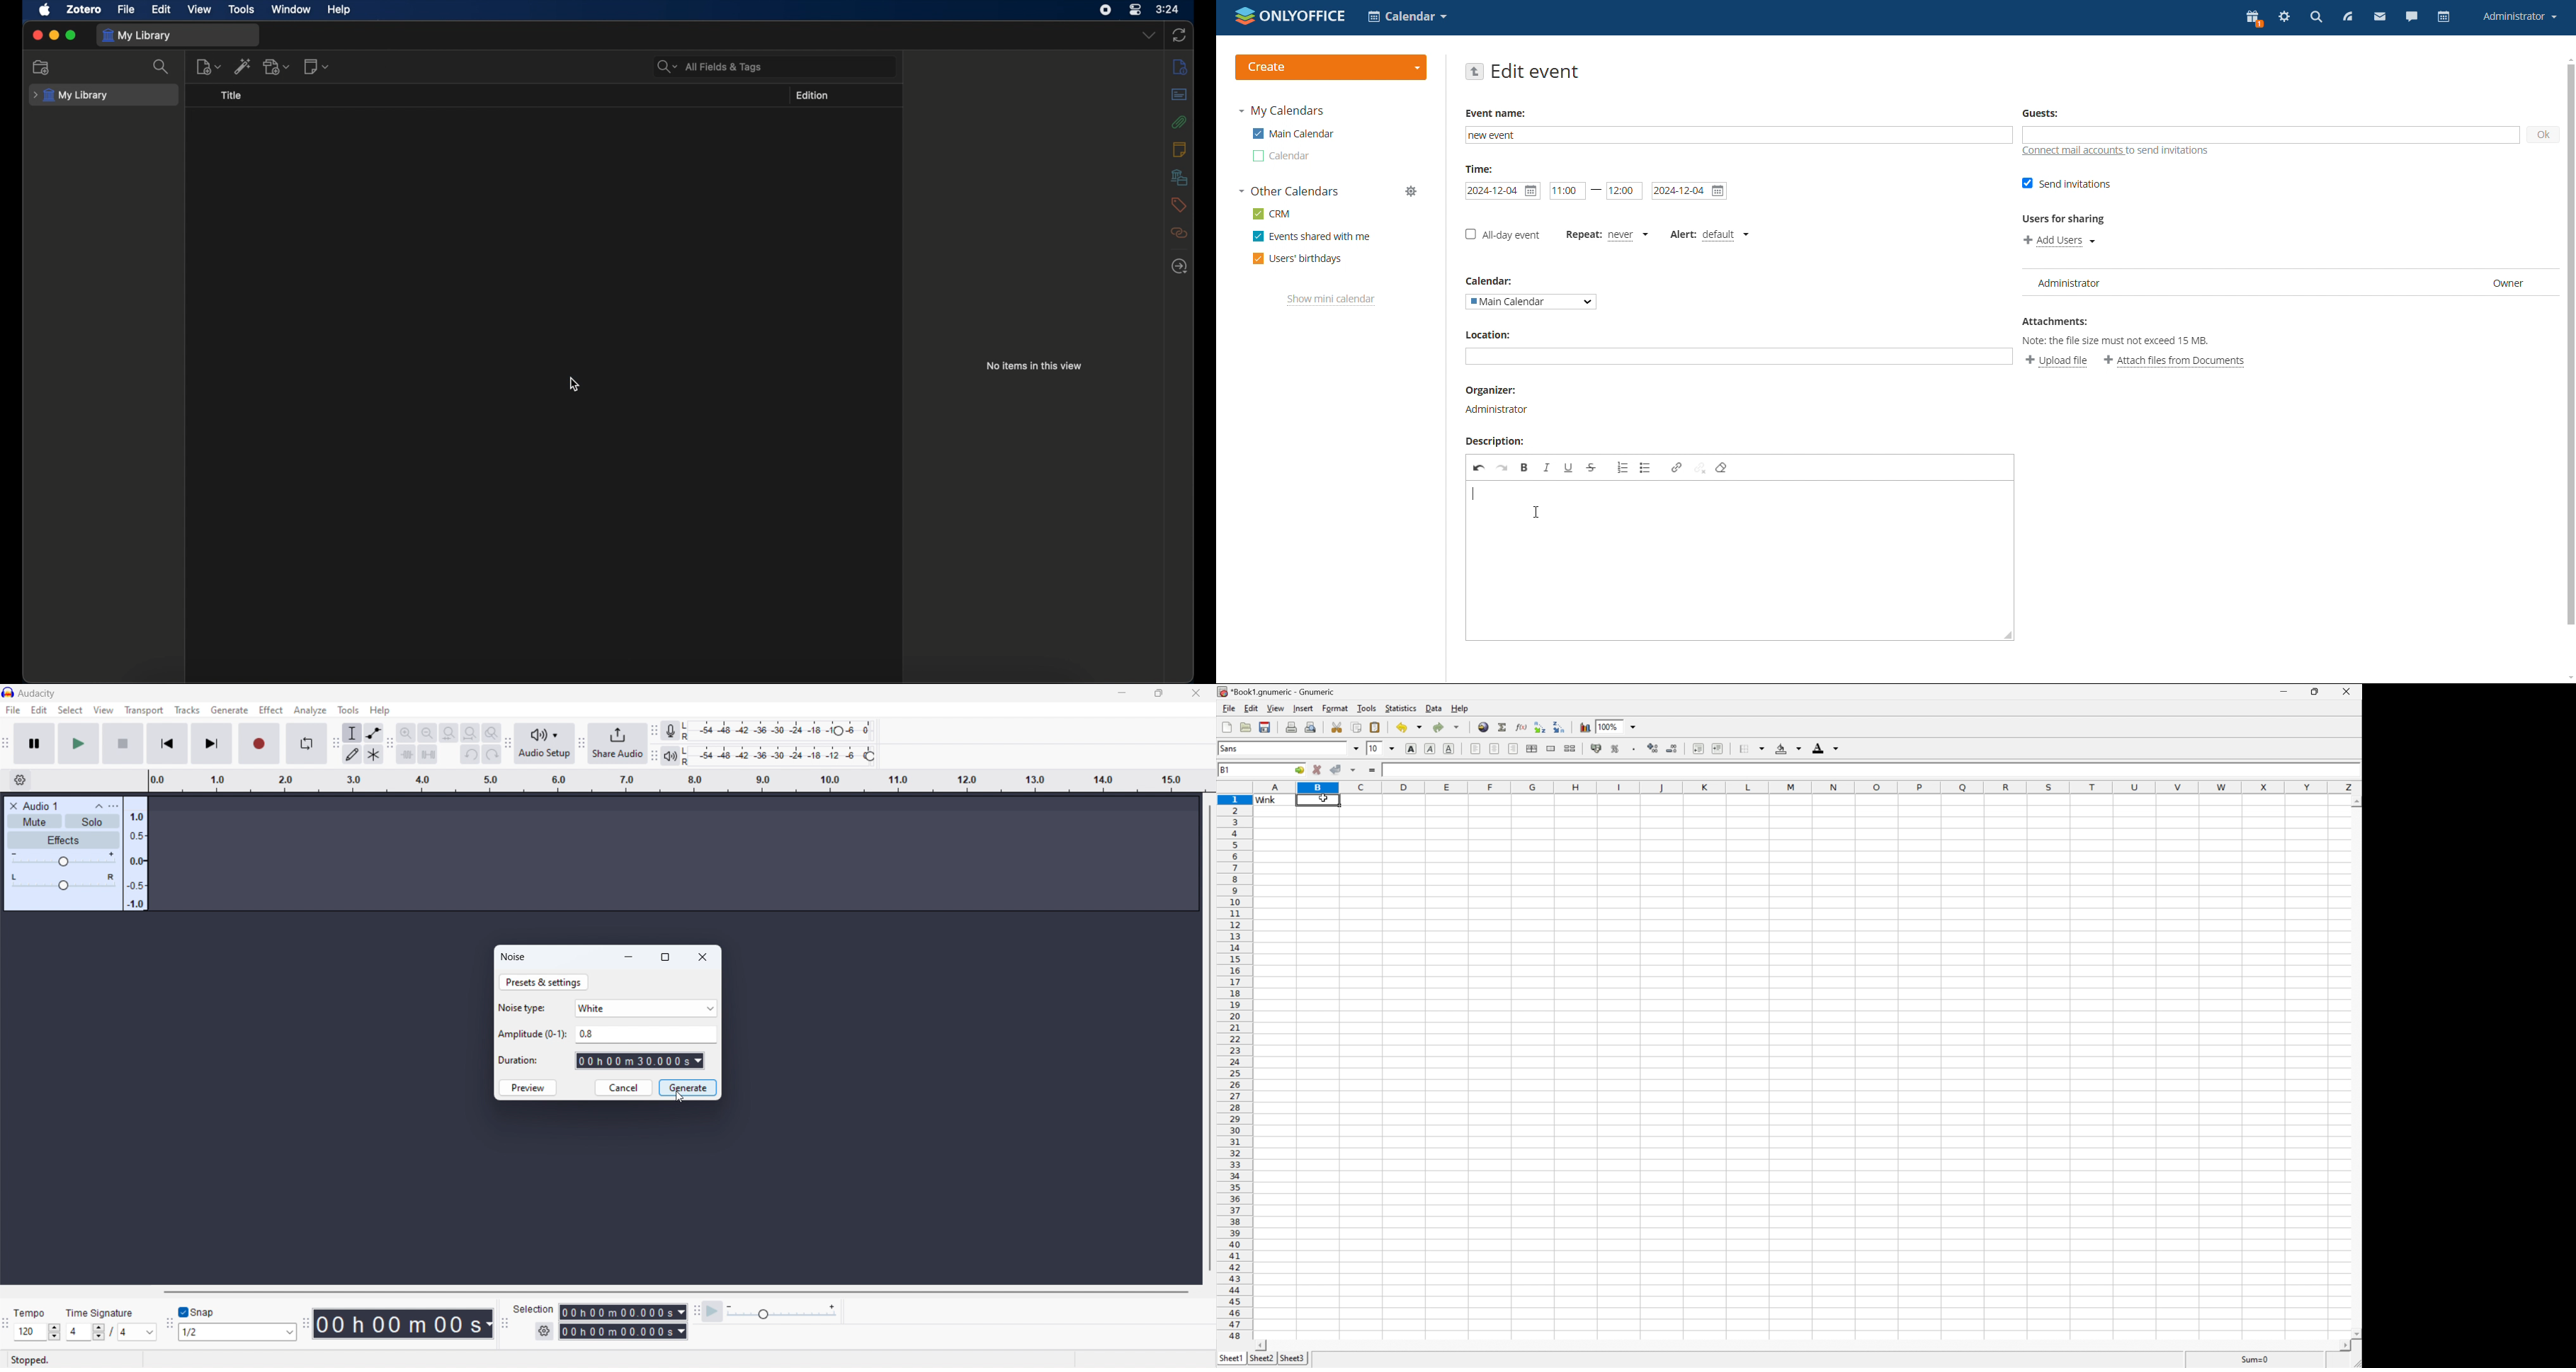  Describe the element at coordinates (1291, 727) in the screenshot. I see `print` at that location.